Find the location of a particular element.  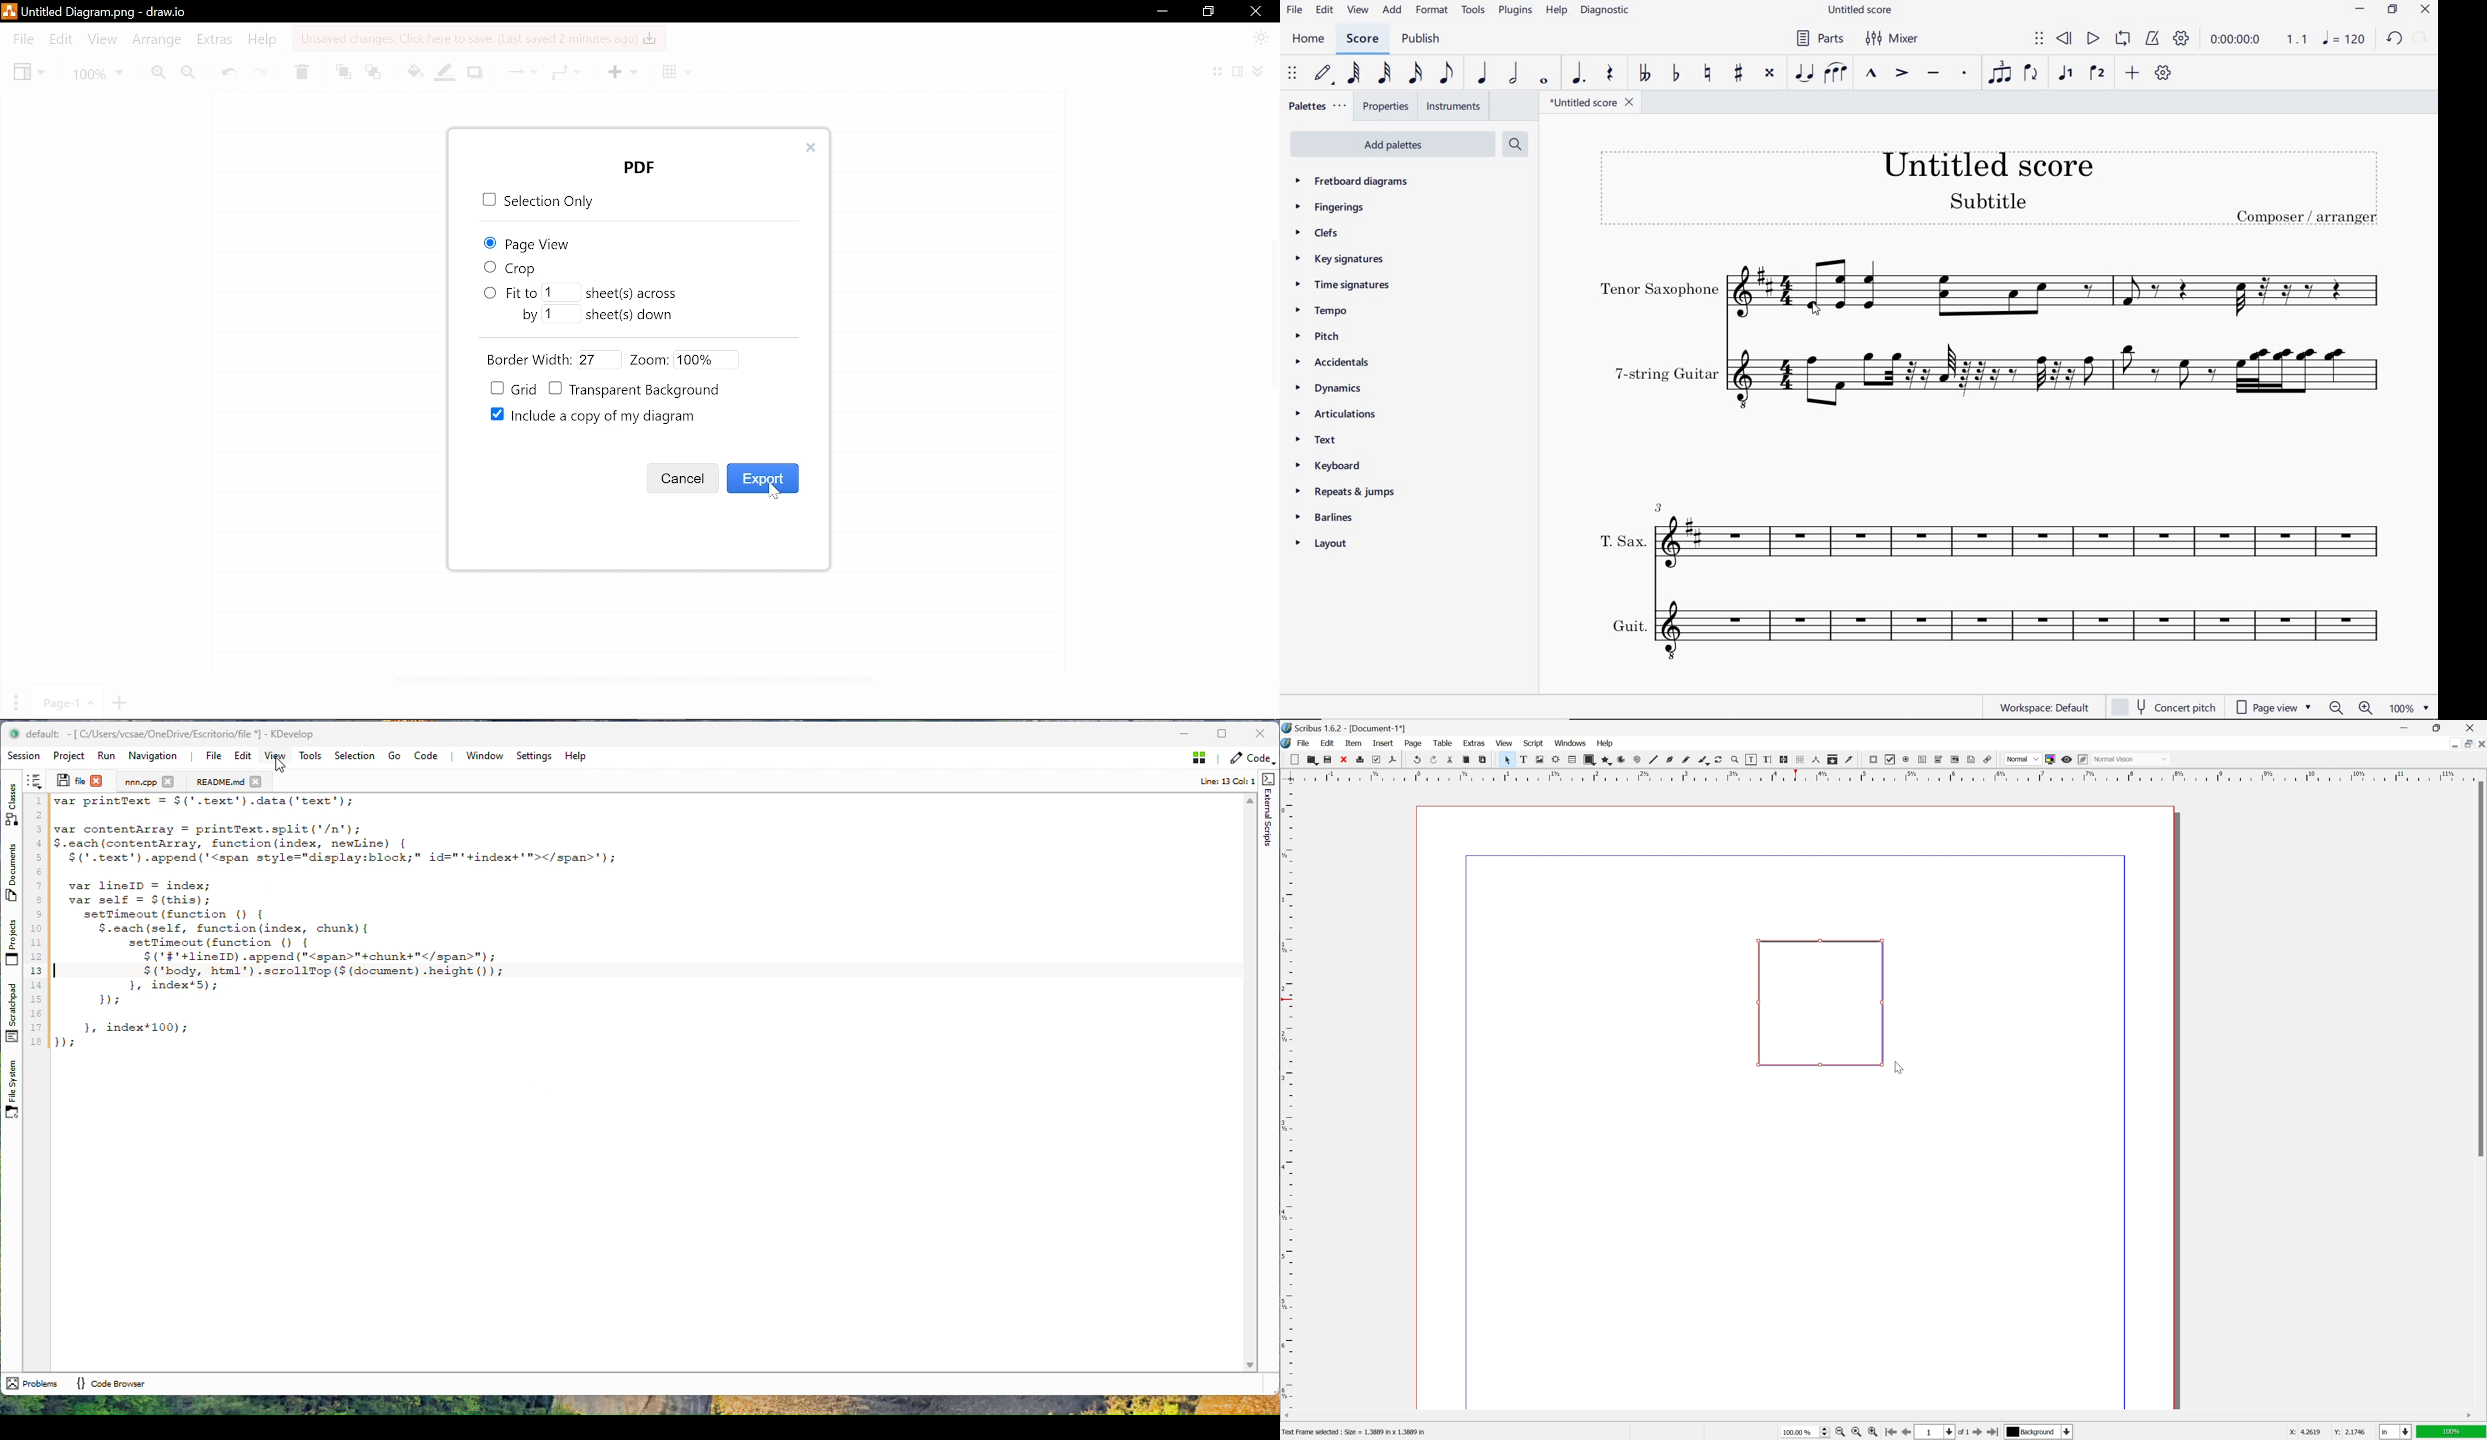

HELP is located at coordinates (1555, 11).